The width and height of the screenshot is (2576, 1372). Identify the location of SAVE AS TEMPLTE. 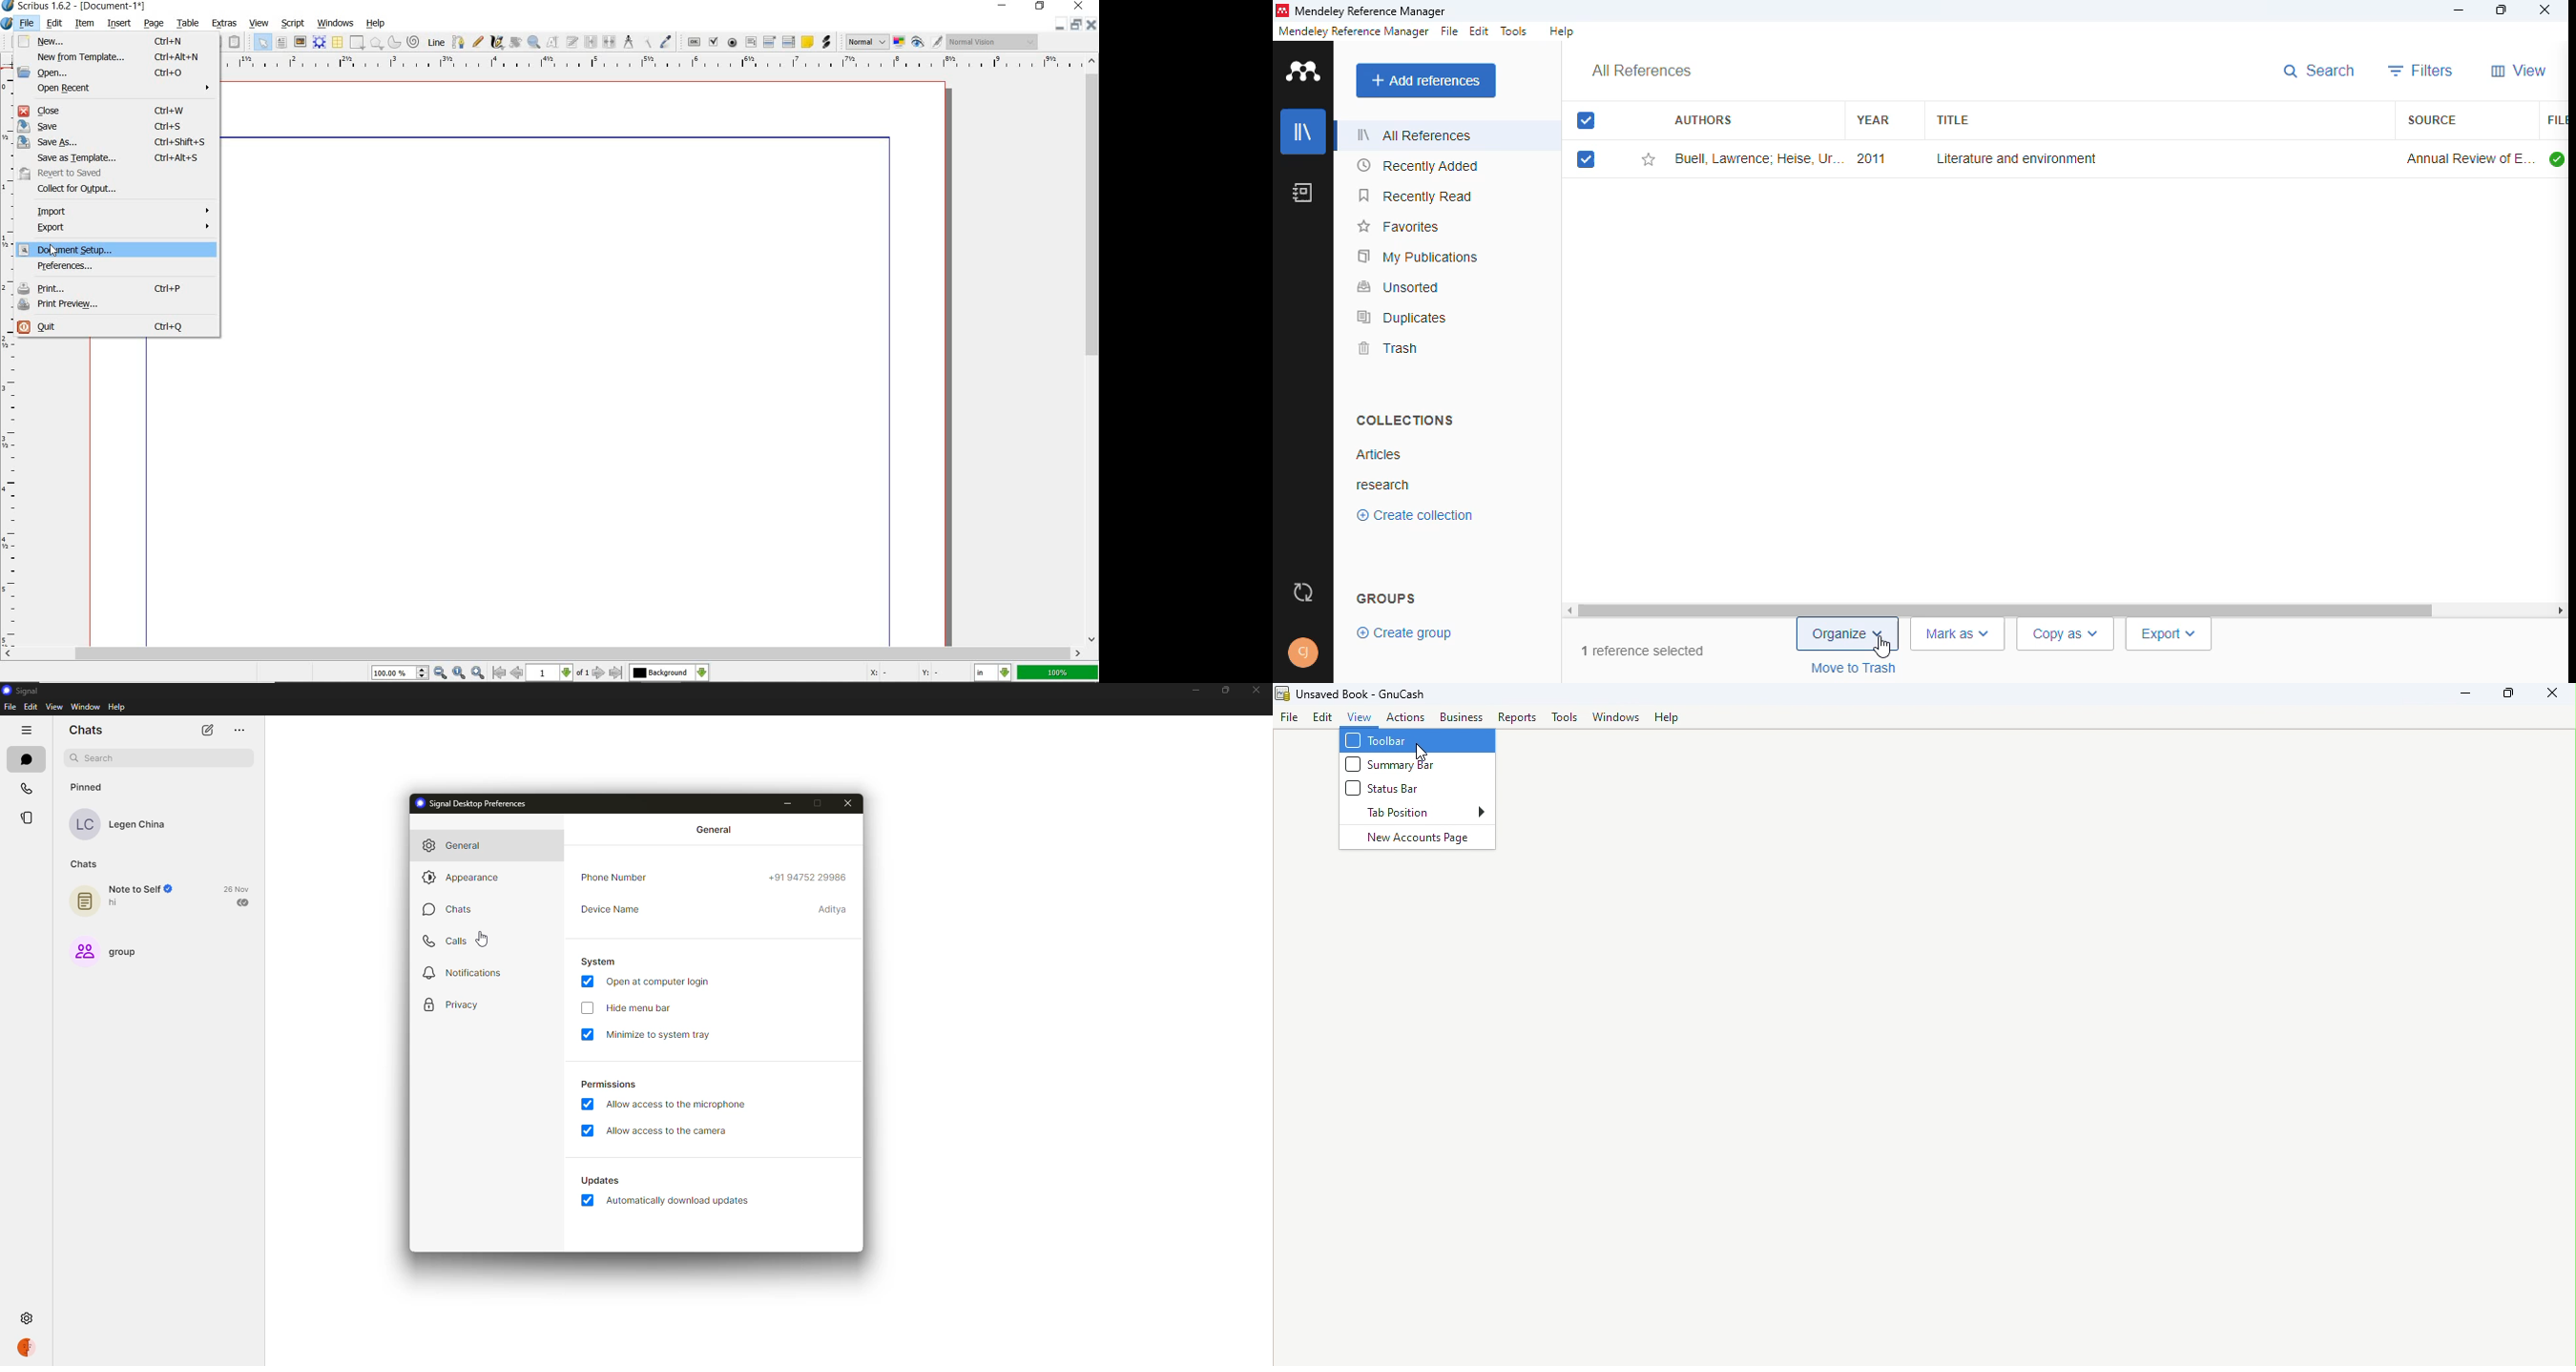
(121, 158).